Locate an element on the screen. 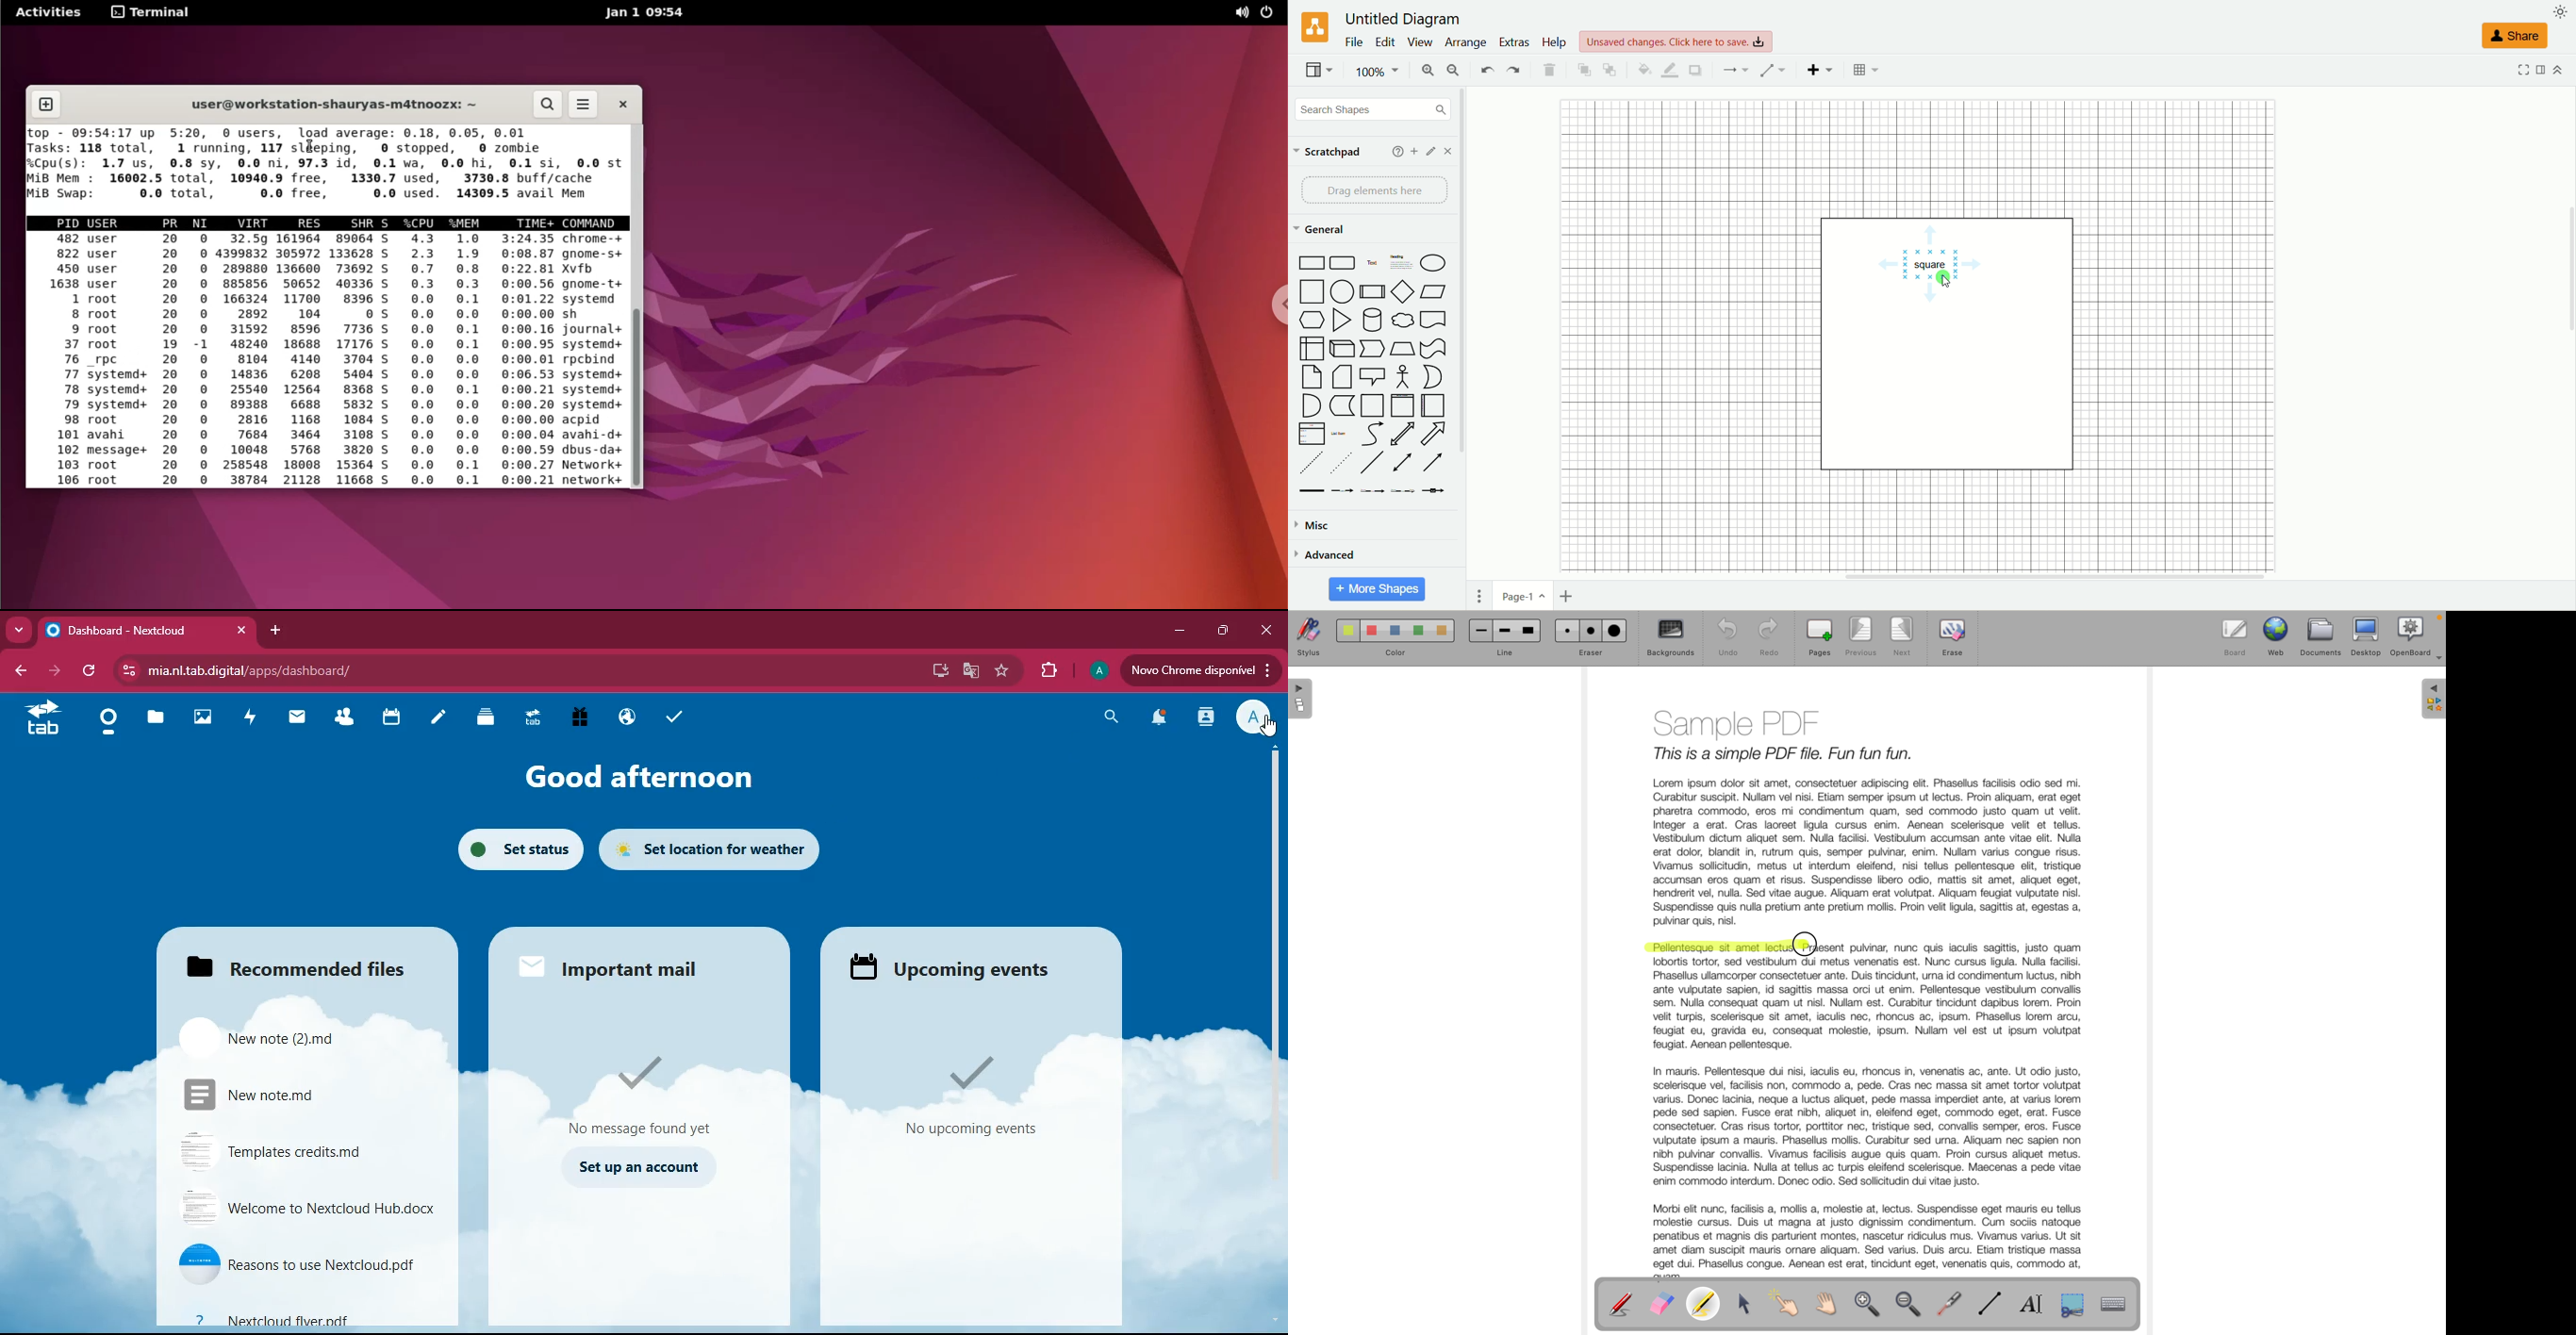  zoom out is located at coordinates (1454, 71).